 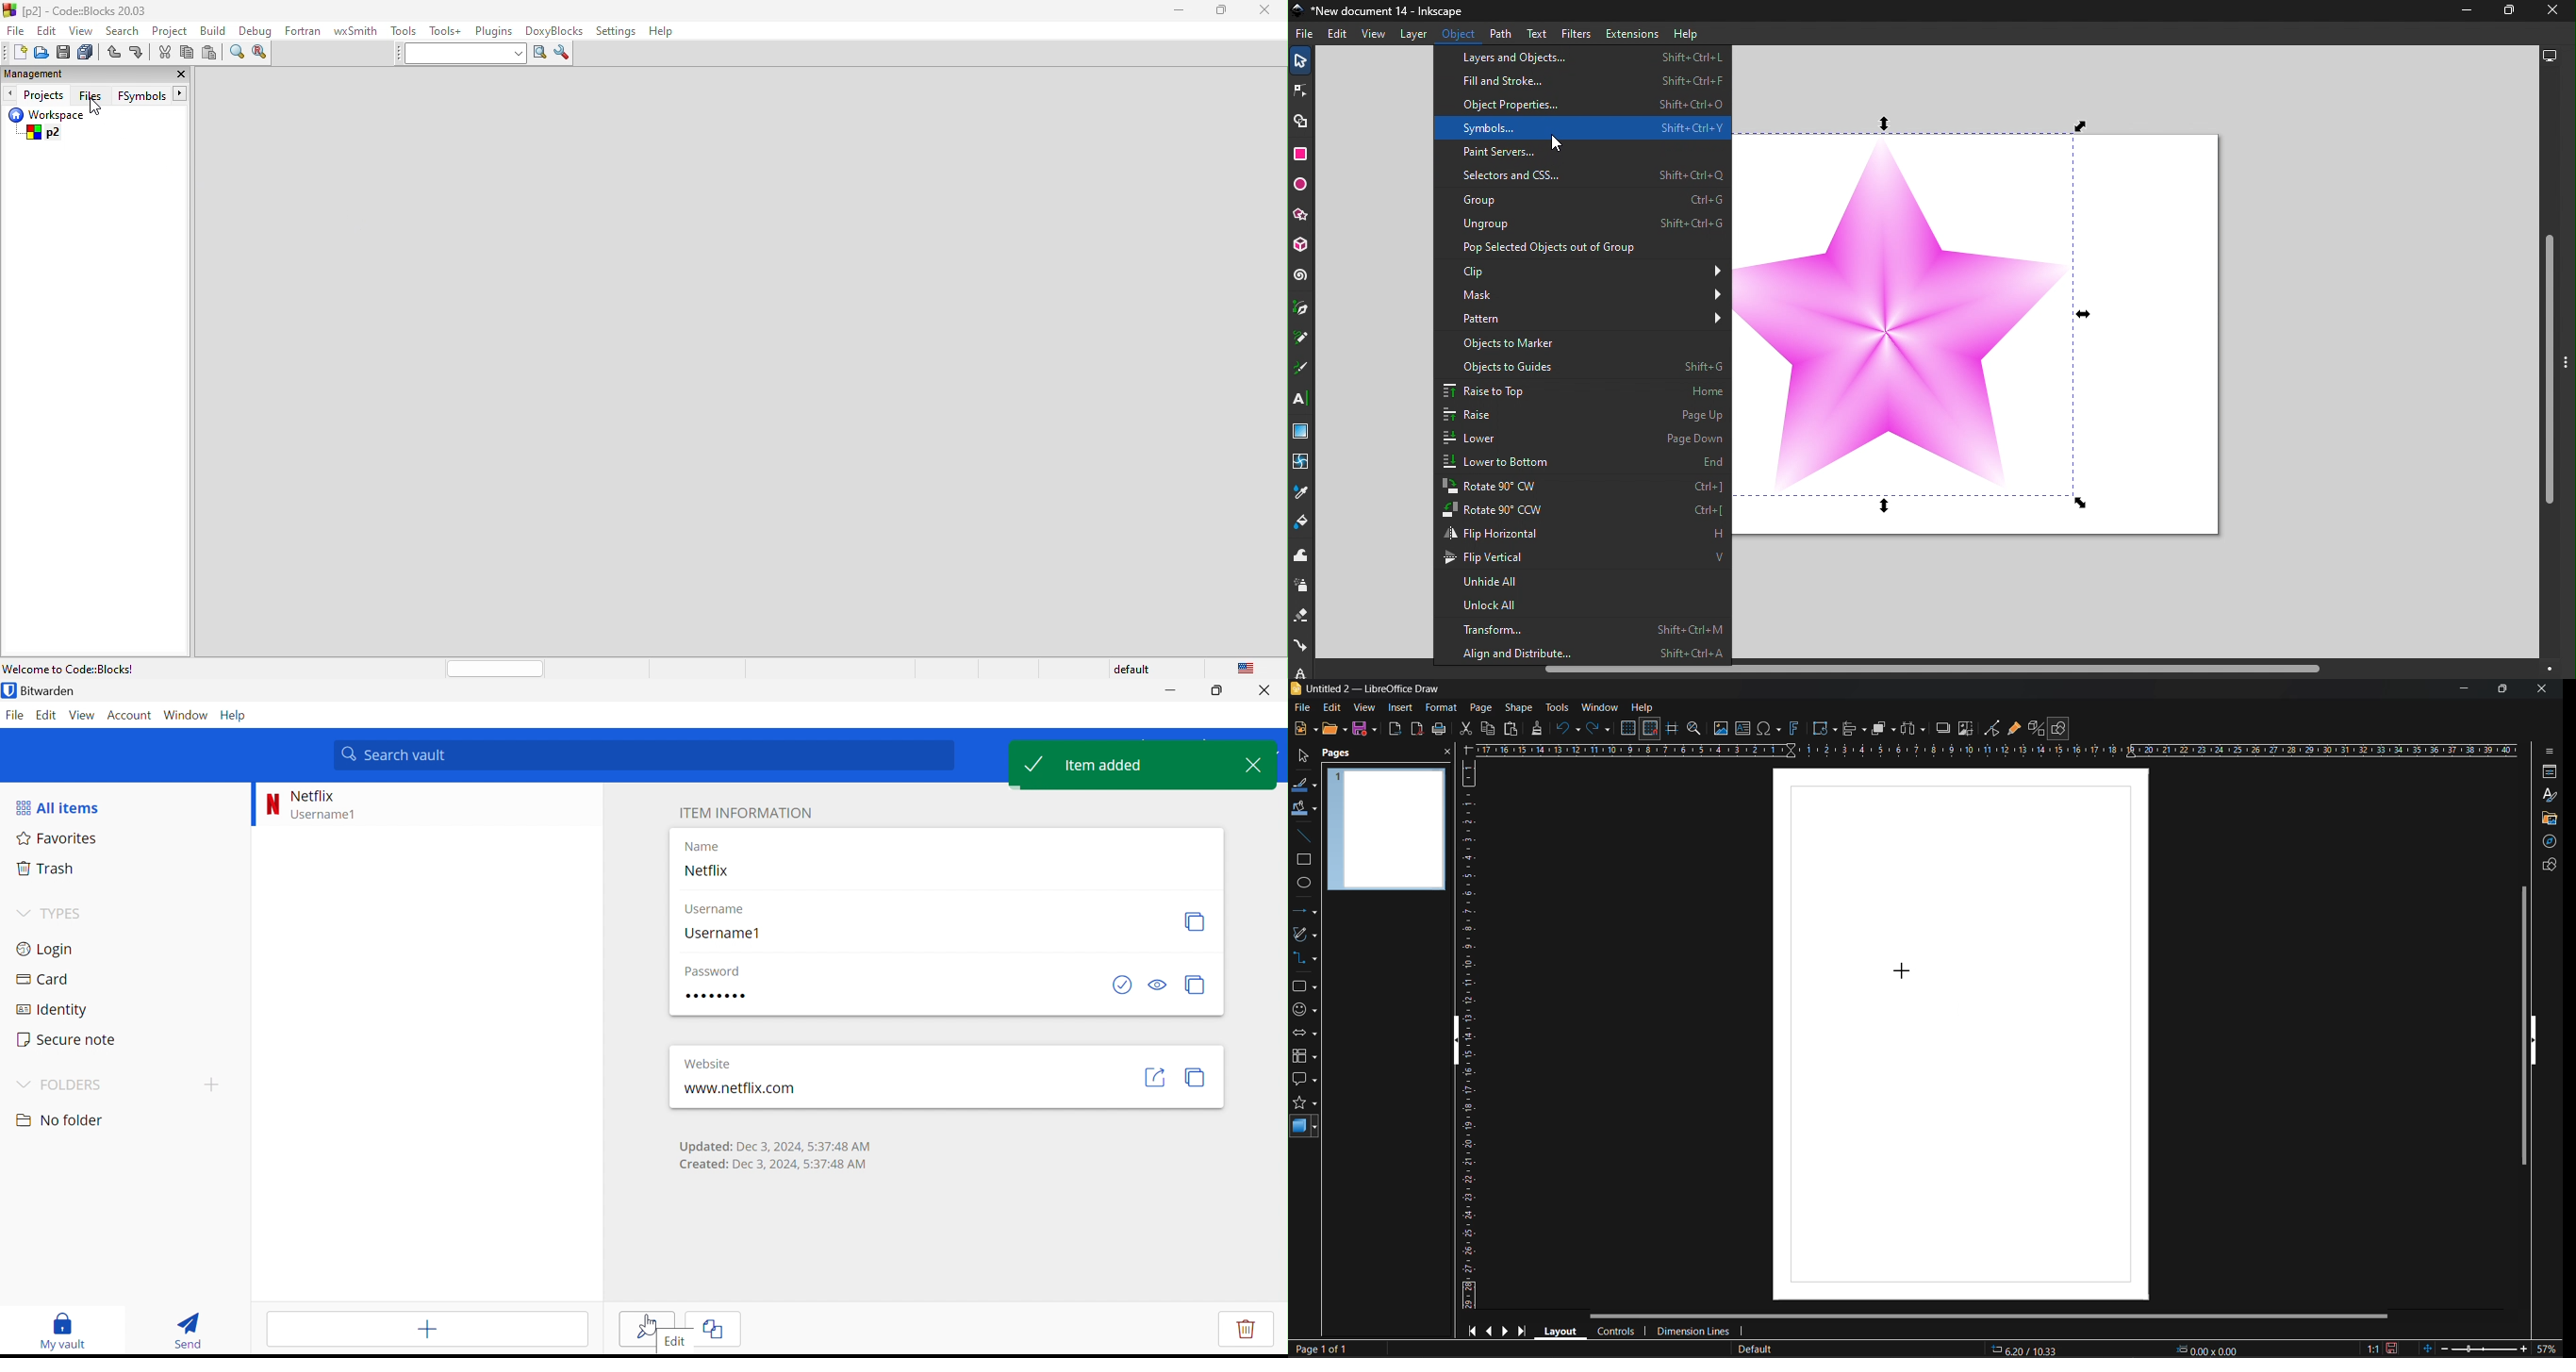 What do you see at coordinates (1301, 305) in the screenshot?
I see `Pen tool` at bounding box center [1301, 305].